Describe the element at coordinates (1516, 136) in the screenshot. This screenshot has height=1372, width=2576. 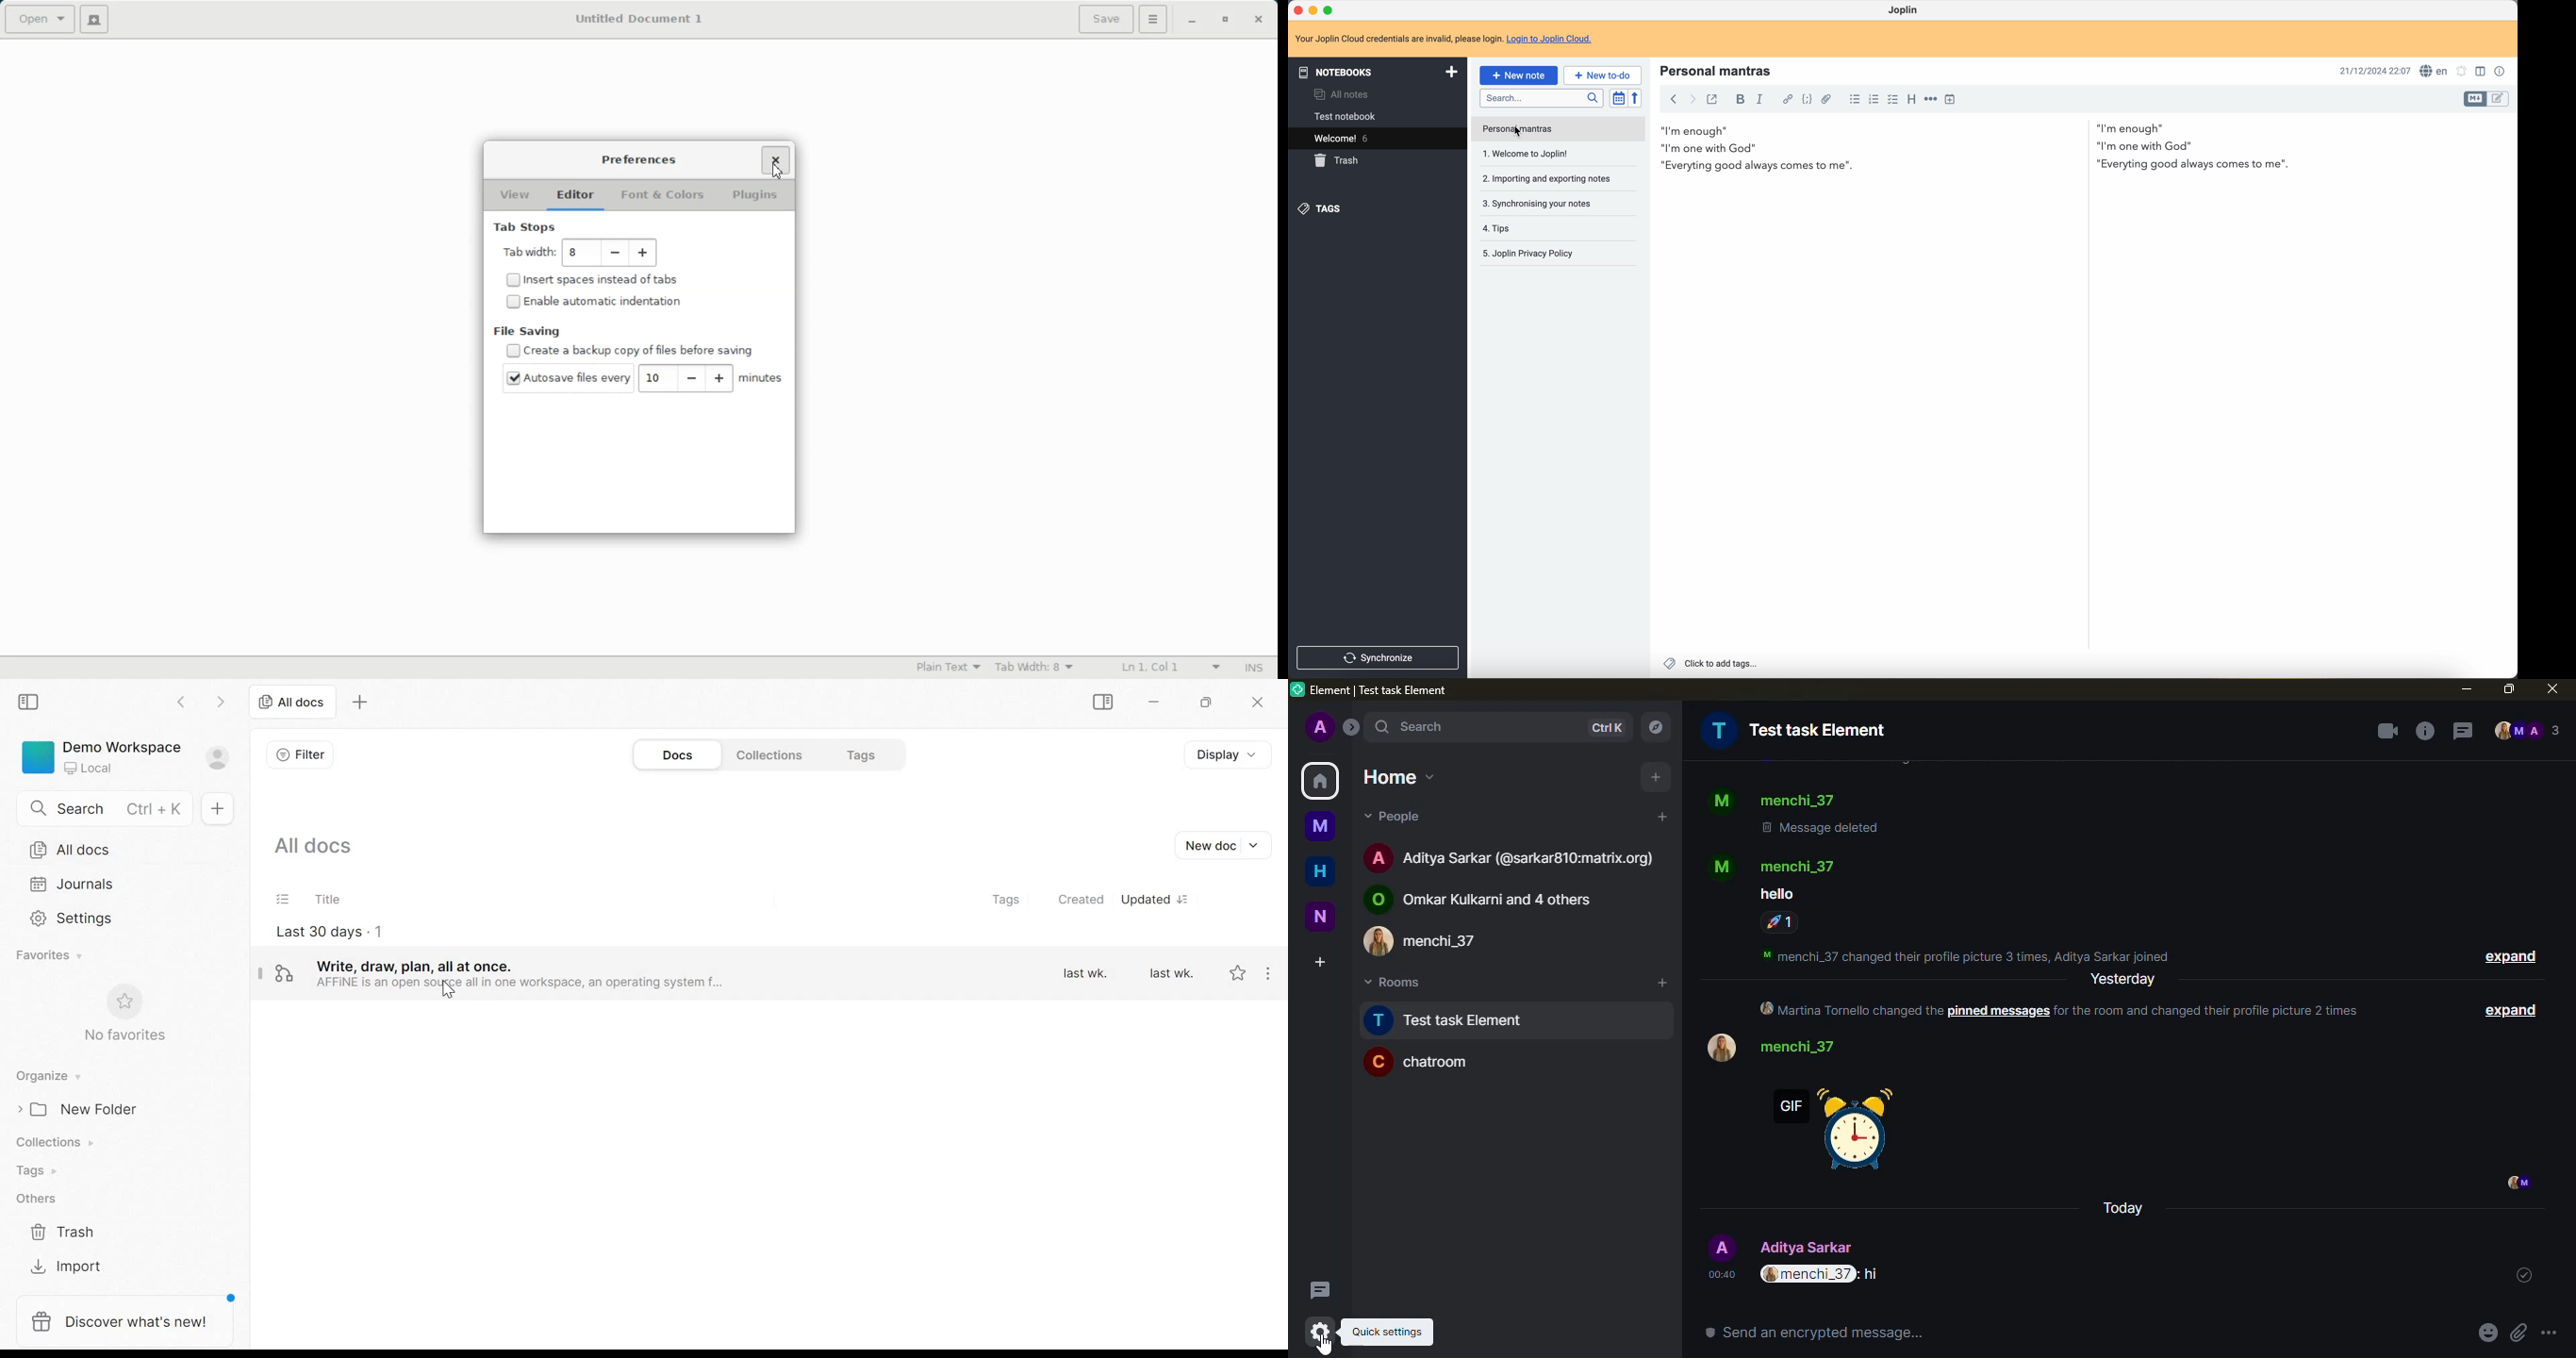
I see `cursor` at that location.